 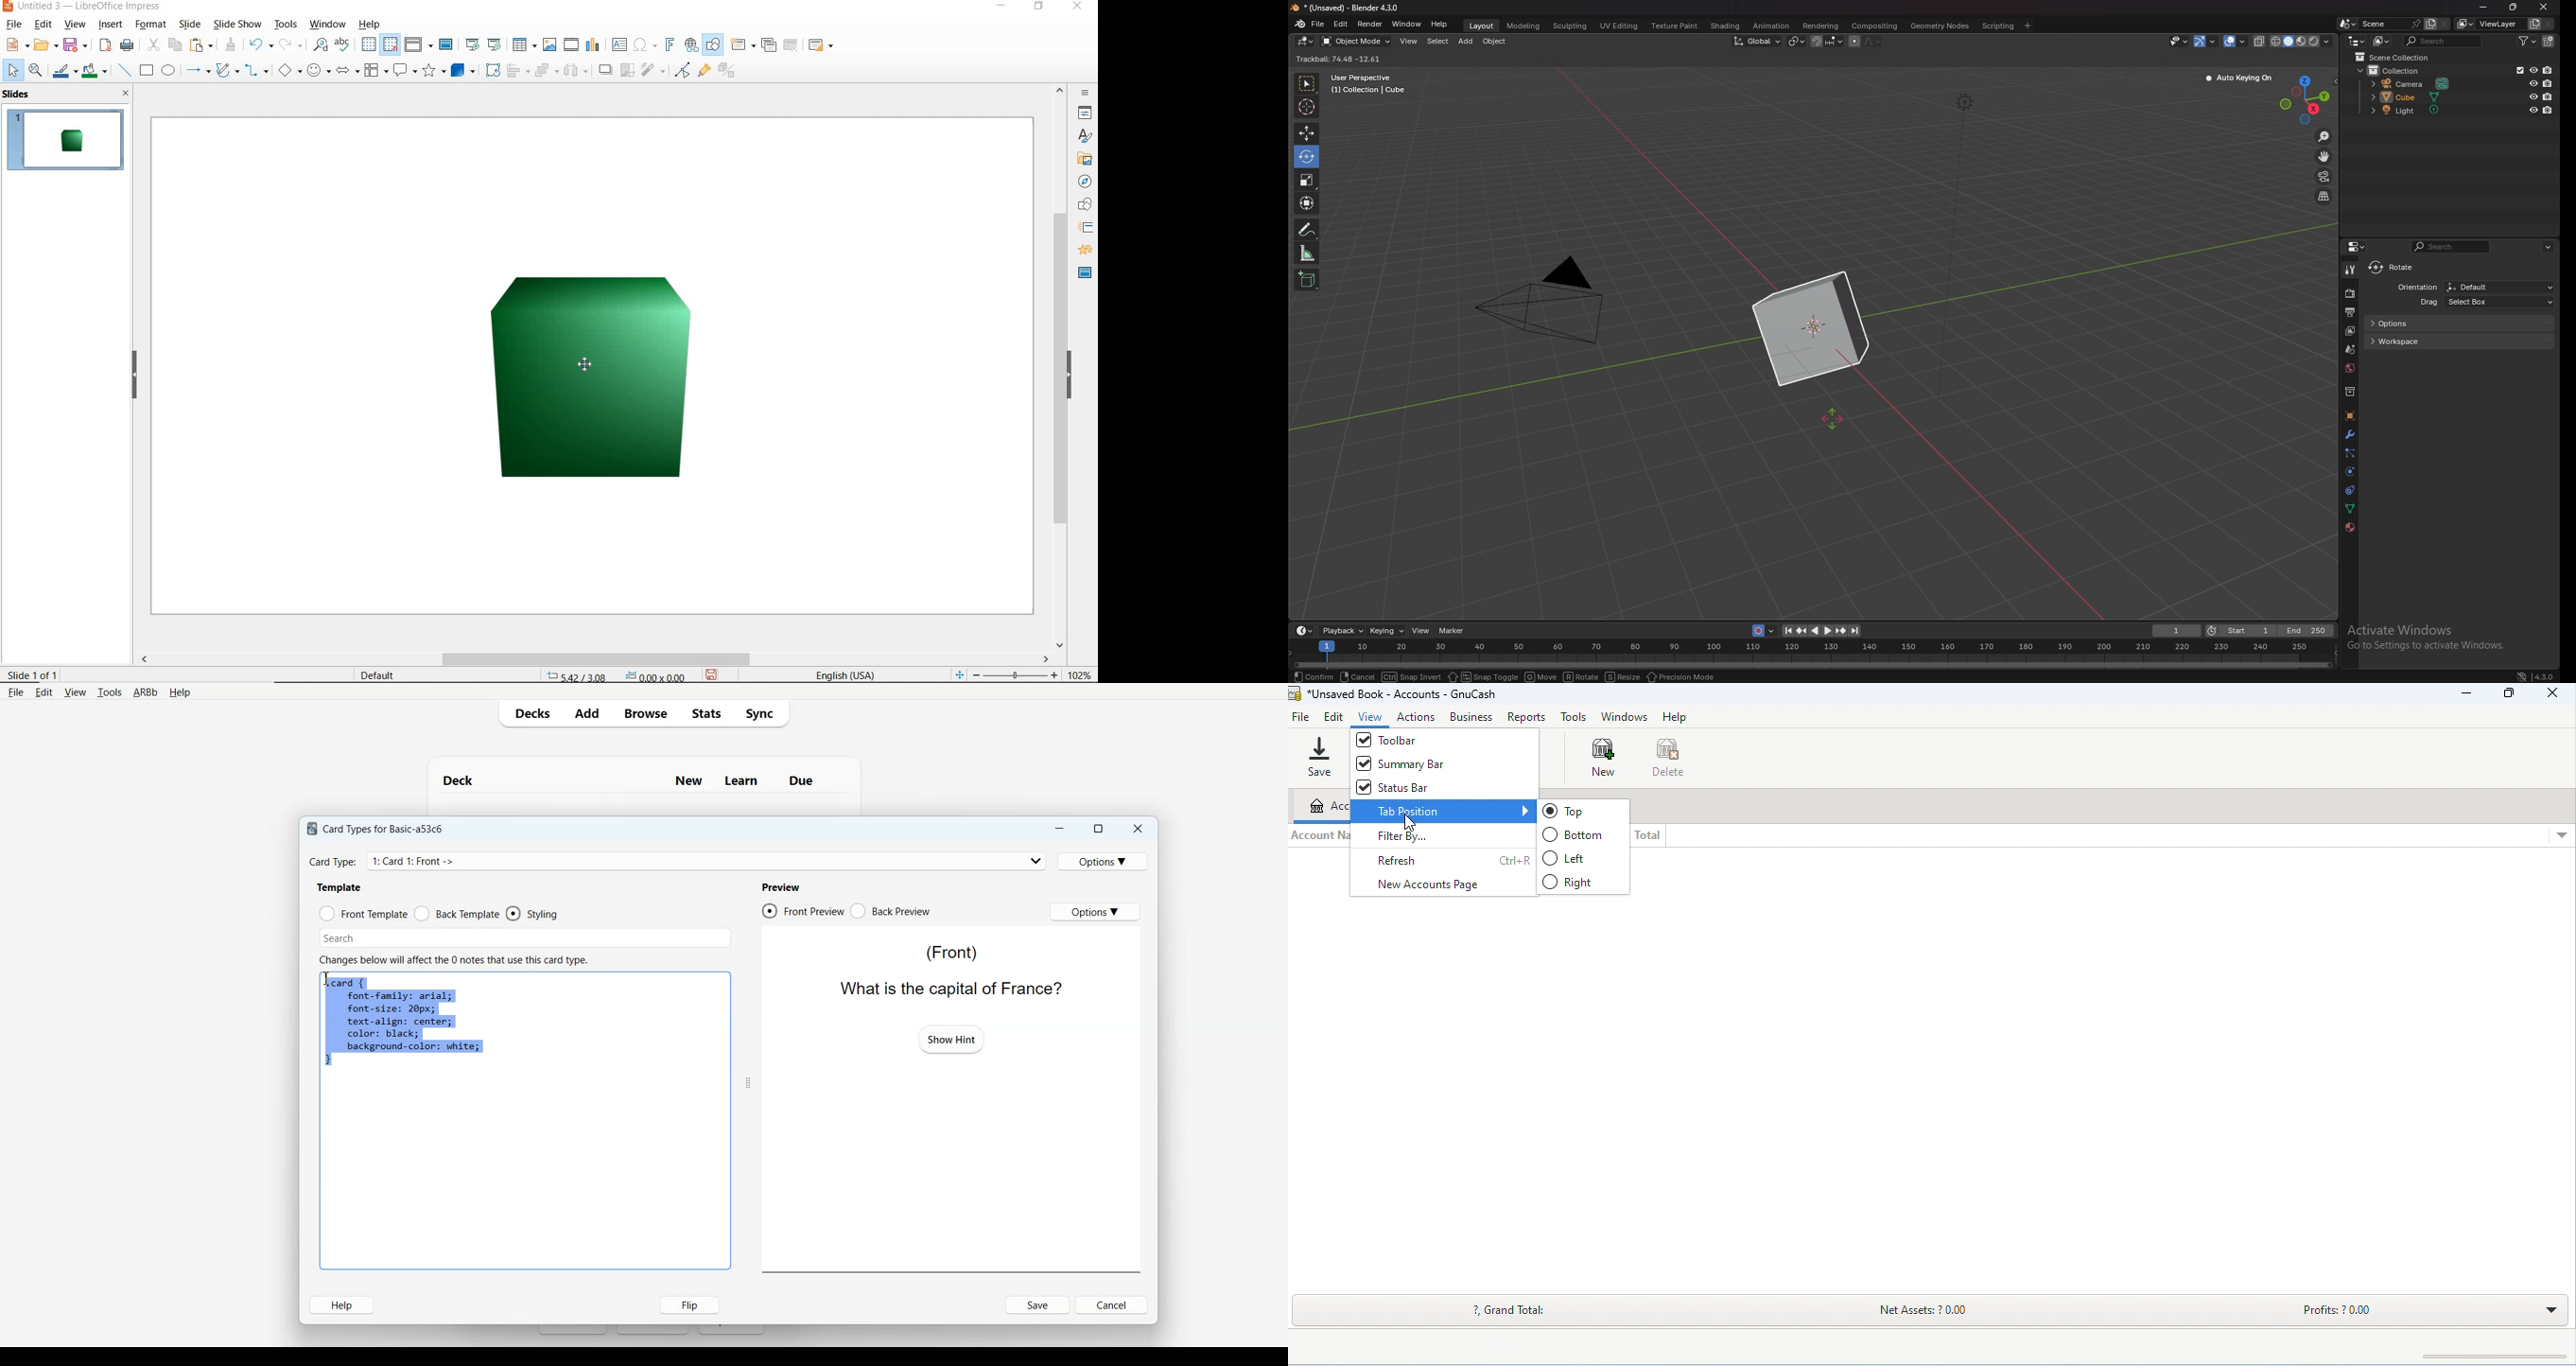 I want to click on save, so click(x=1323, y=758).